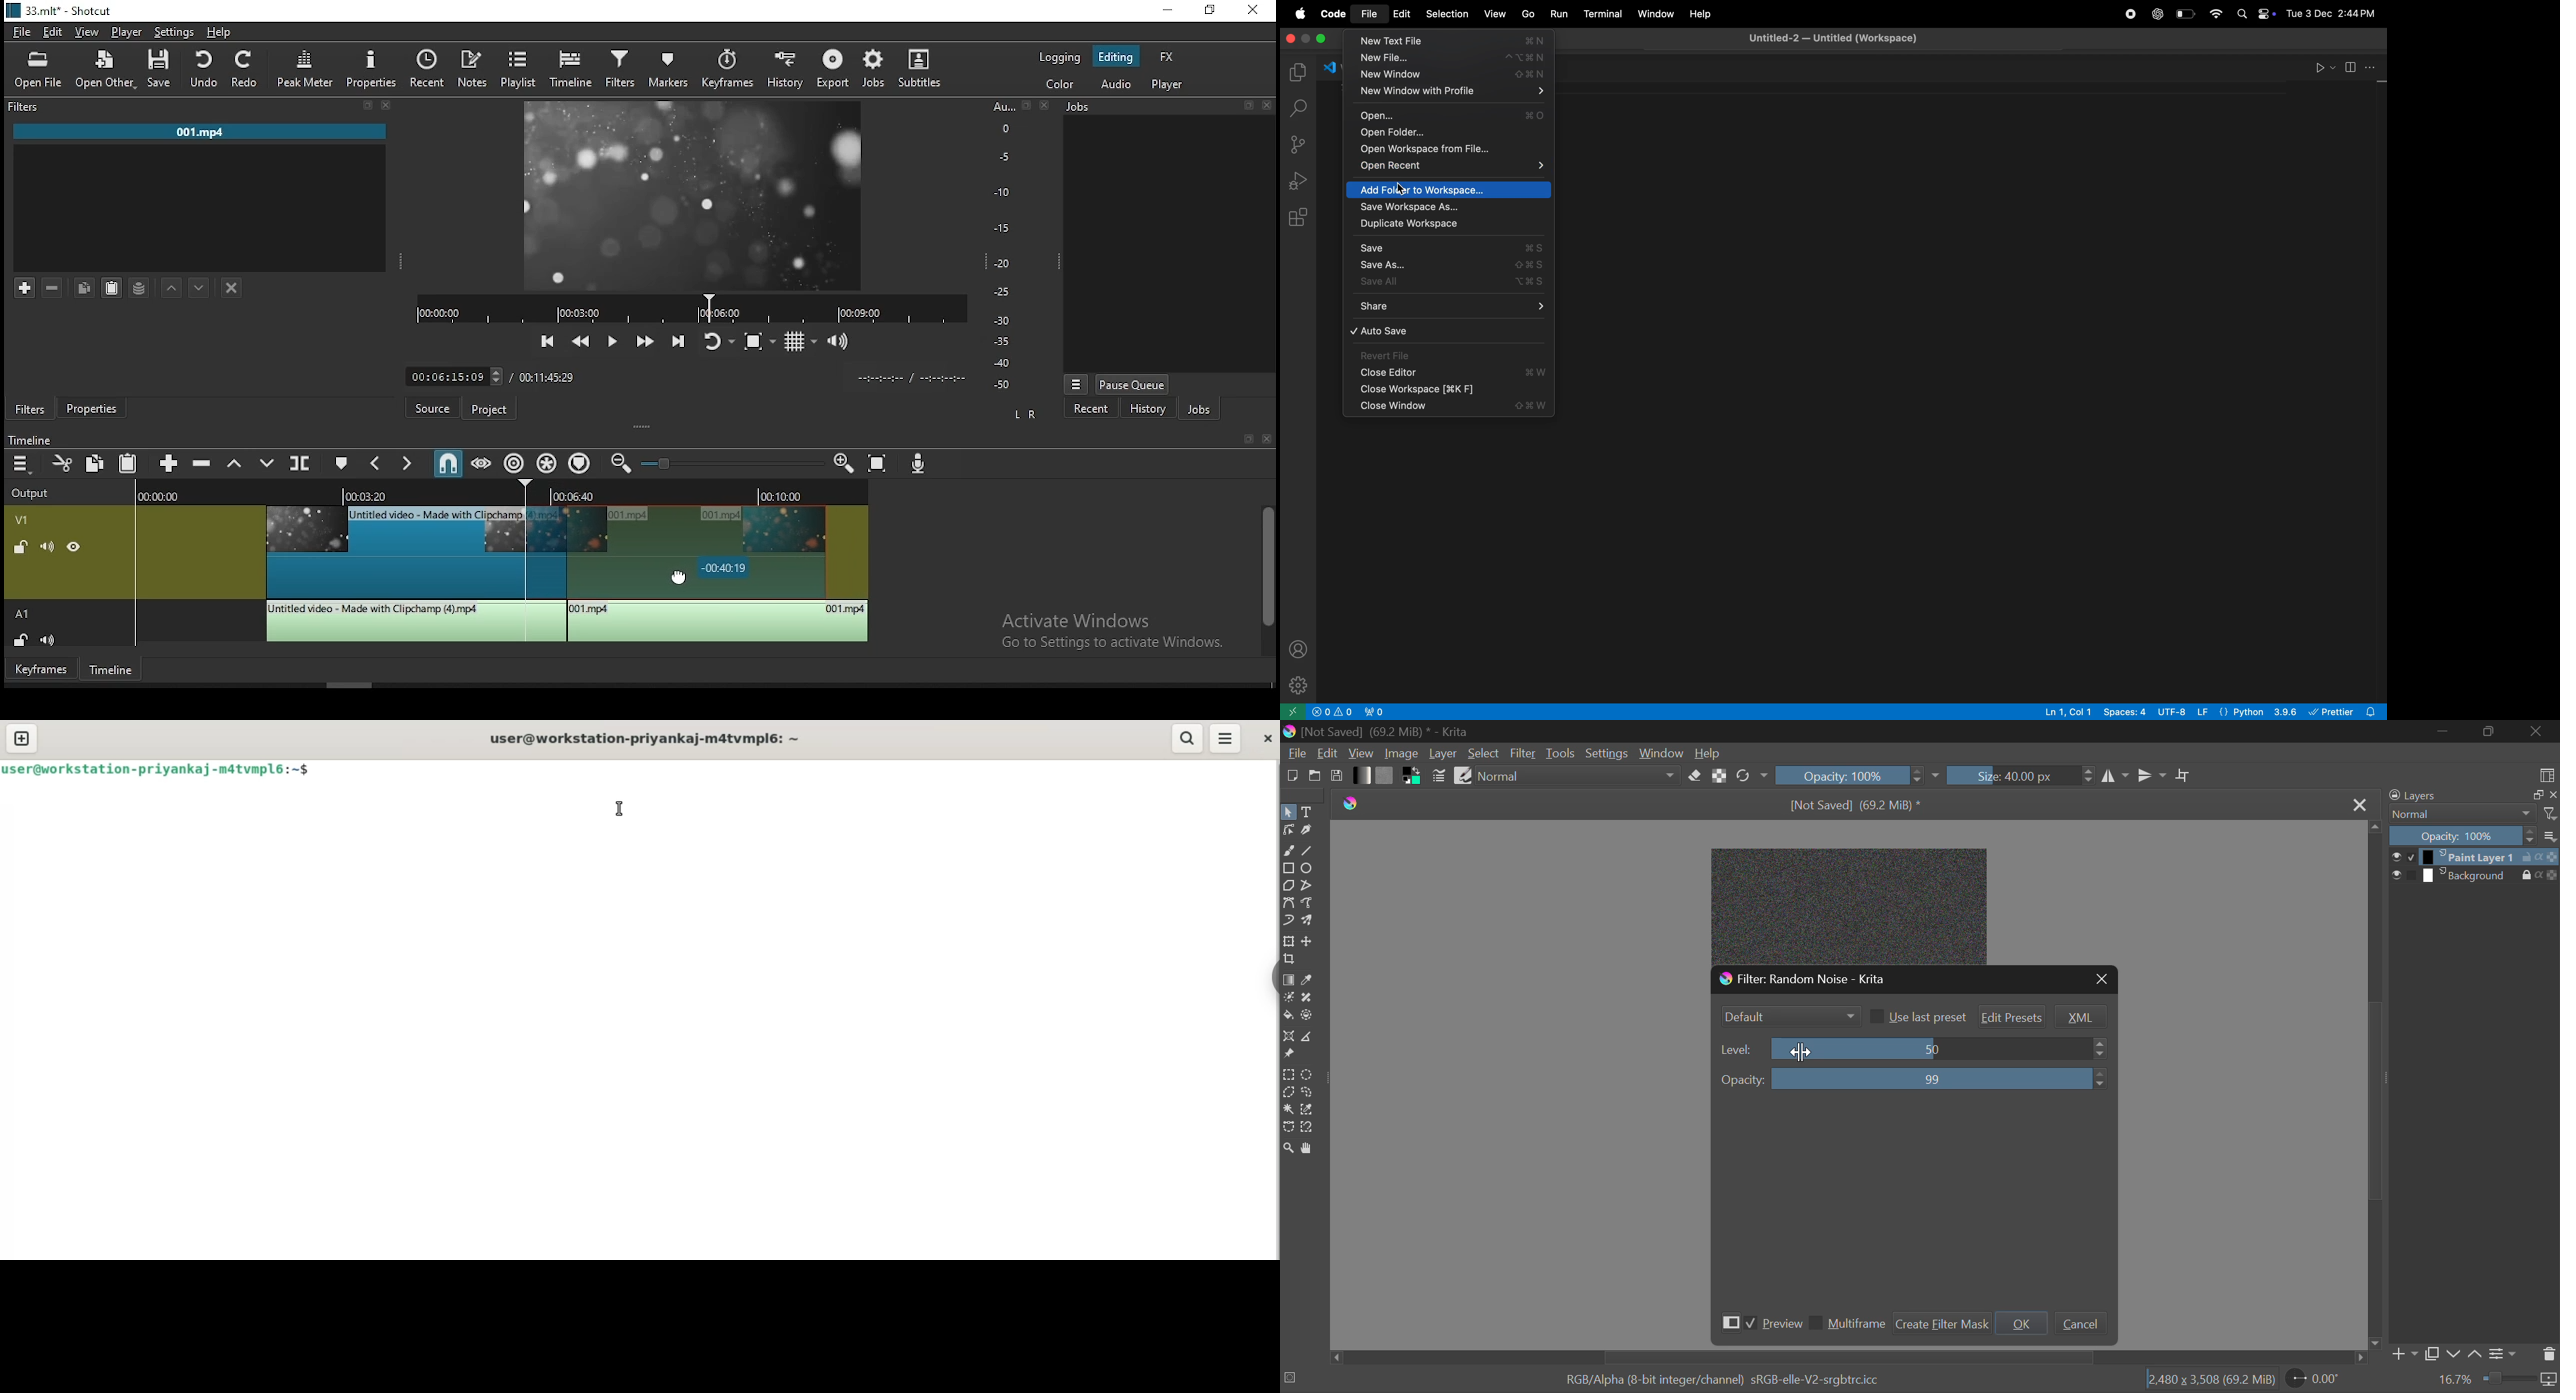 The image size is (2576, 1400). I want to click on Brush Settings, so click(1440, 776).